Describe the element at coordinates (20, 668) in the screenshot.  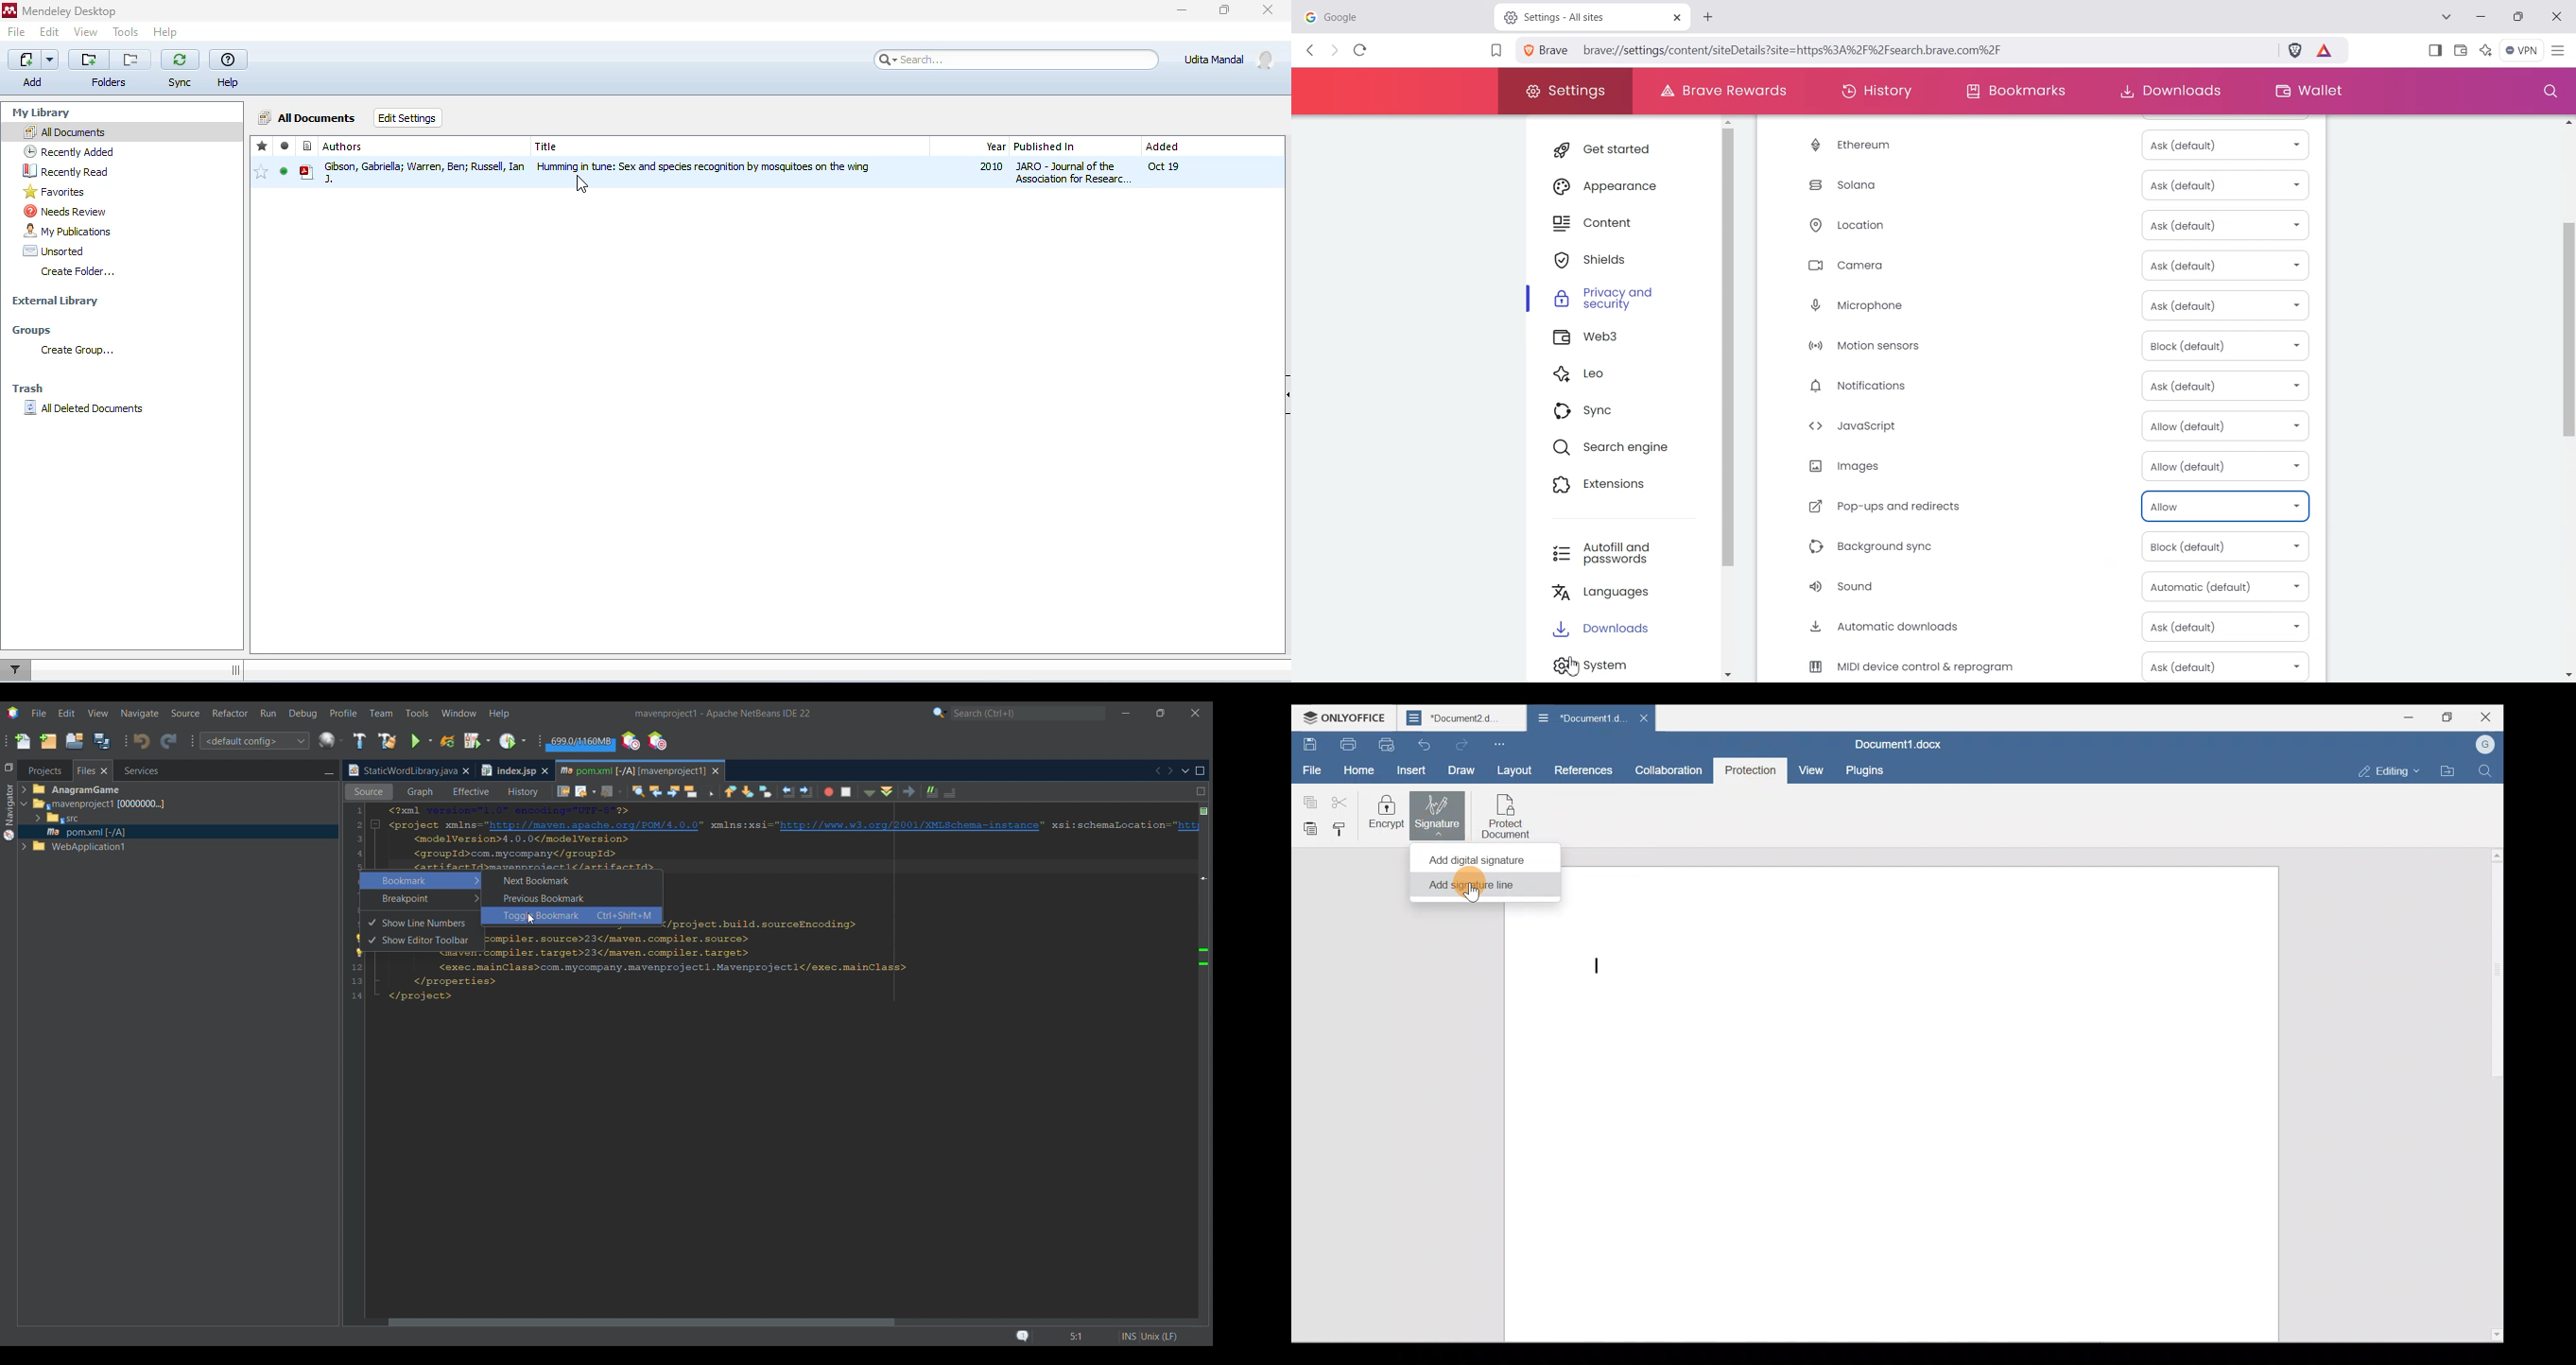
I see `filter` at that location.